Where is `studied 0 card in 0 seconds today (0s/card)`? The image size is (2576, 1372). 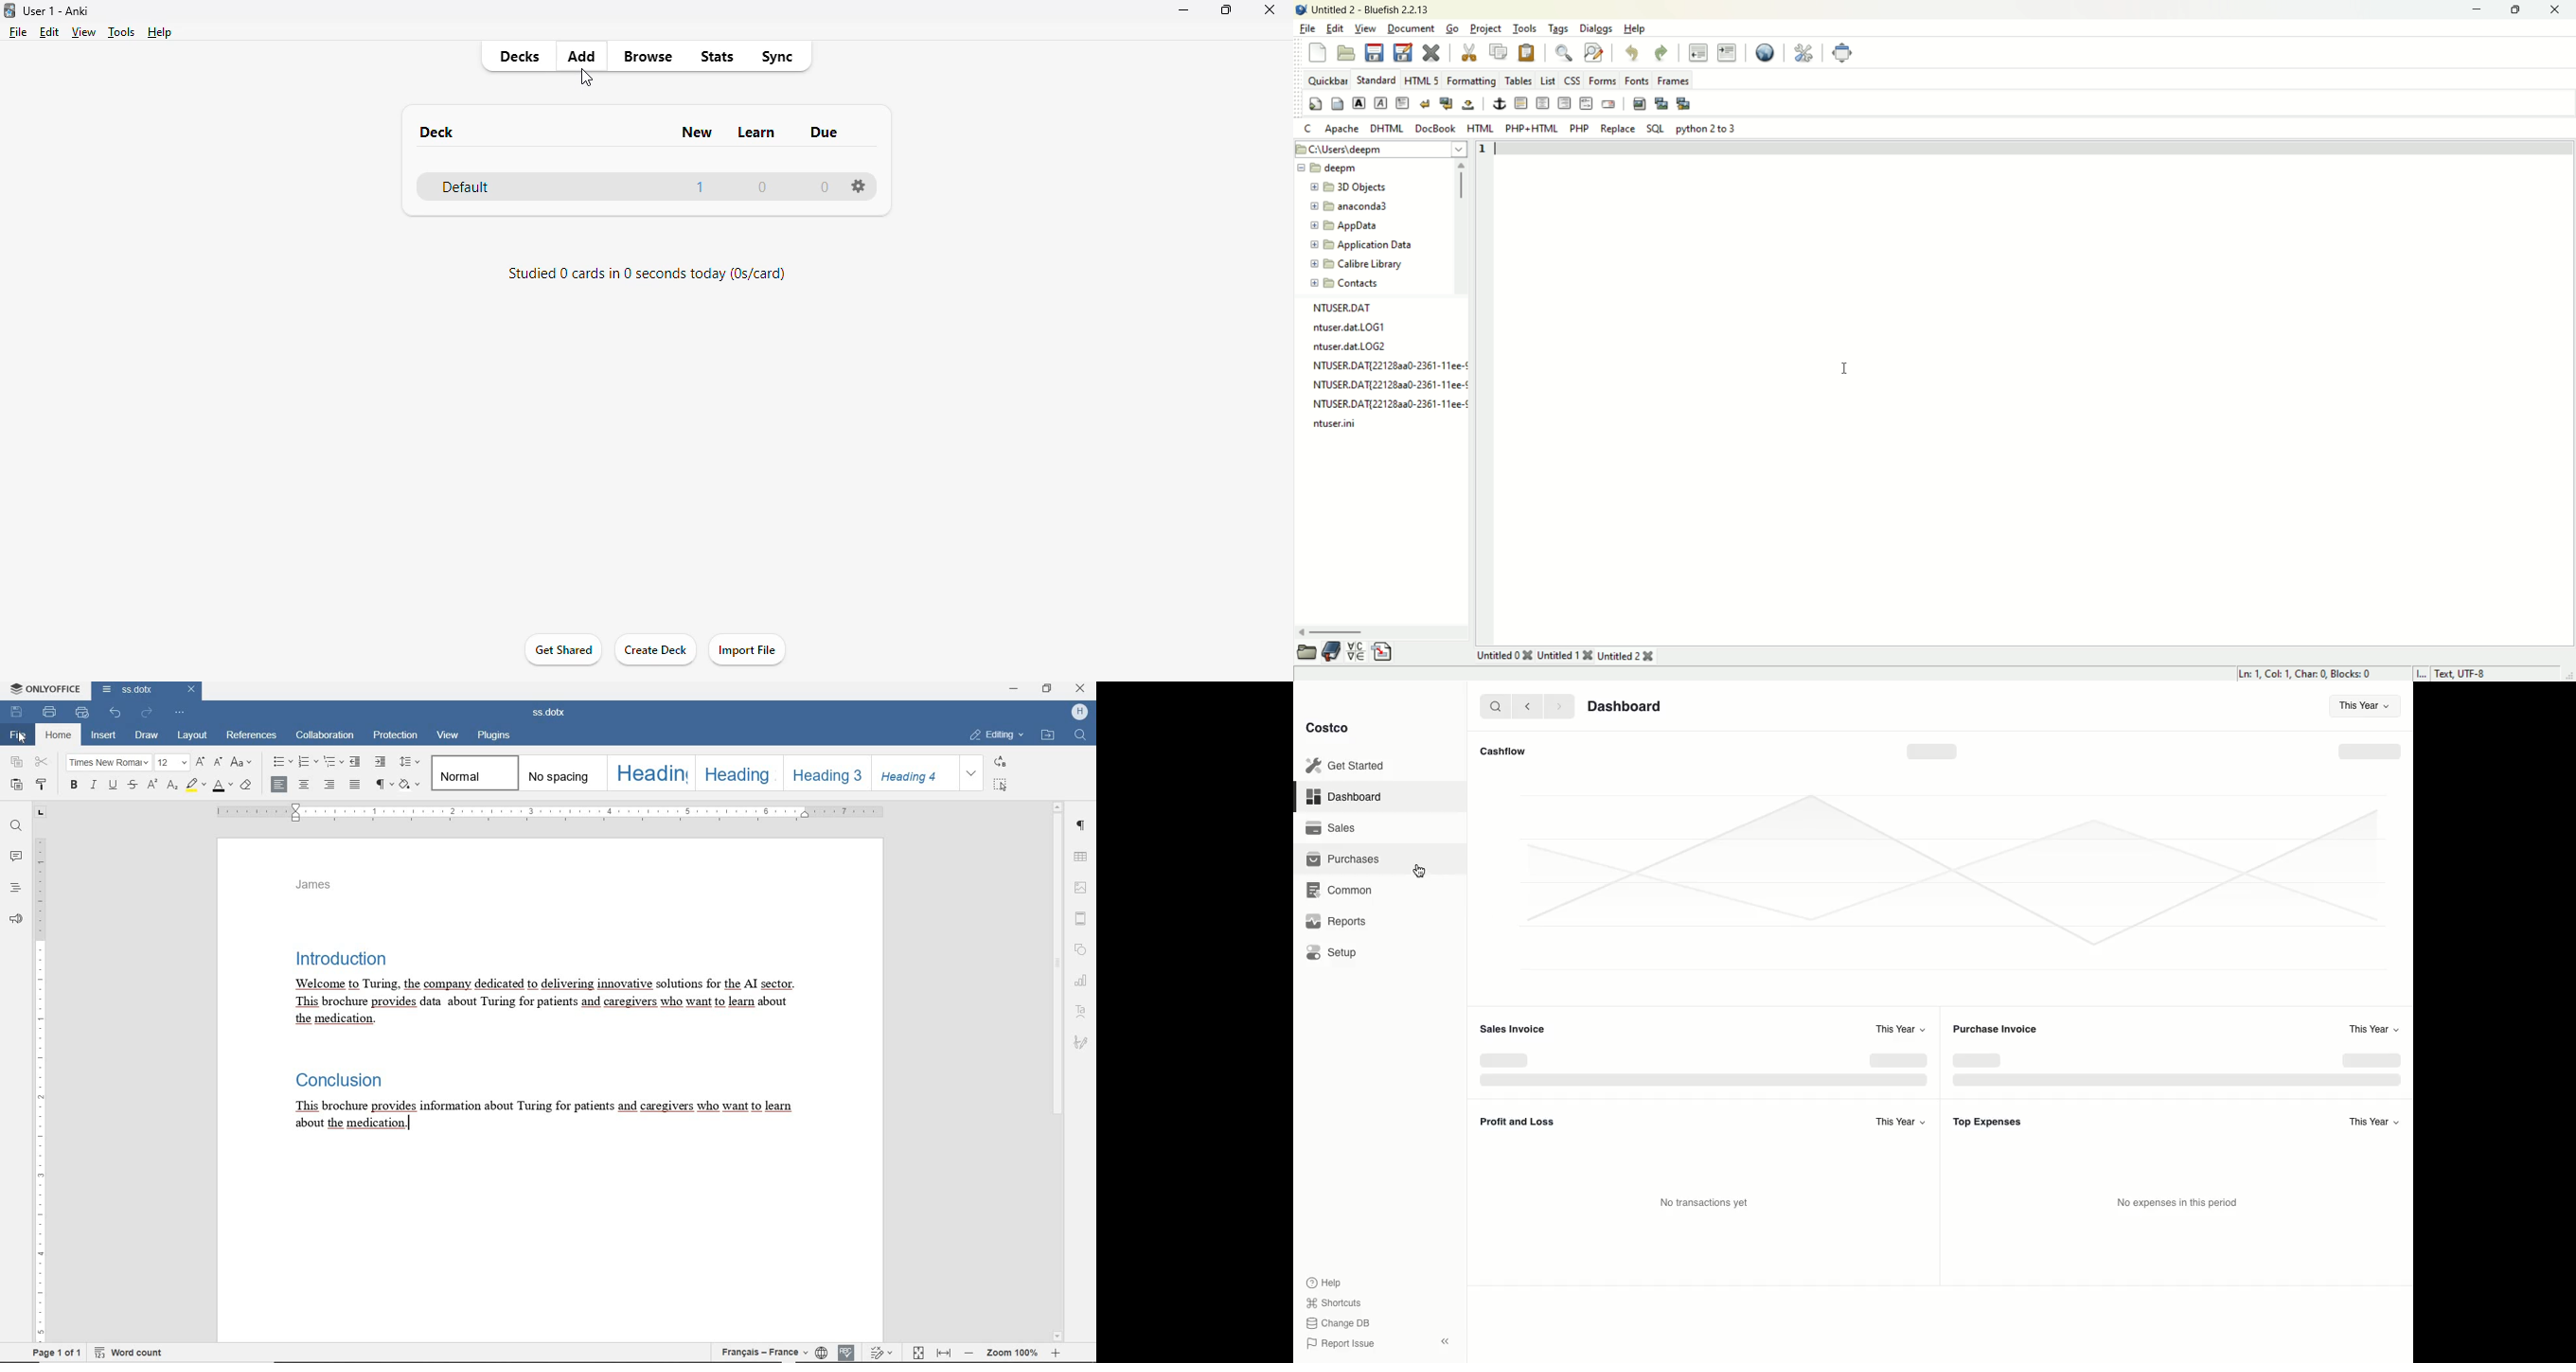 studied 0 card in 0 seconds today (0s/card) is located at coordinates (648, 274).